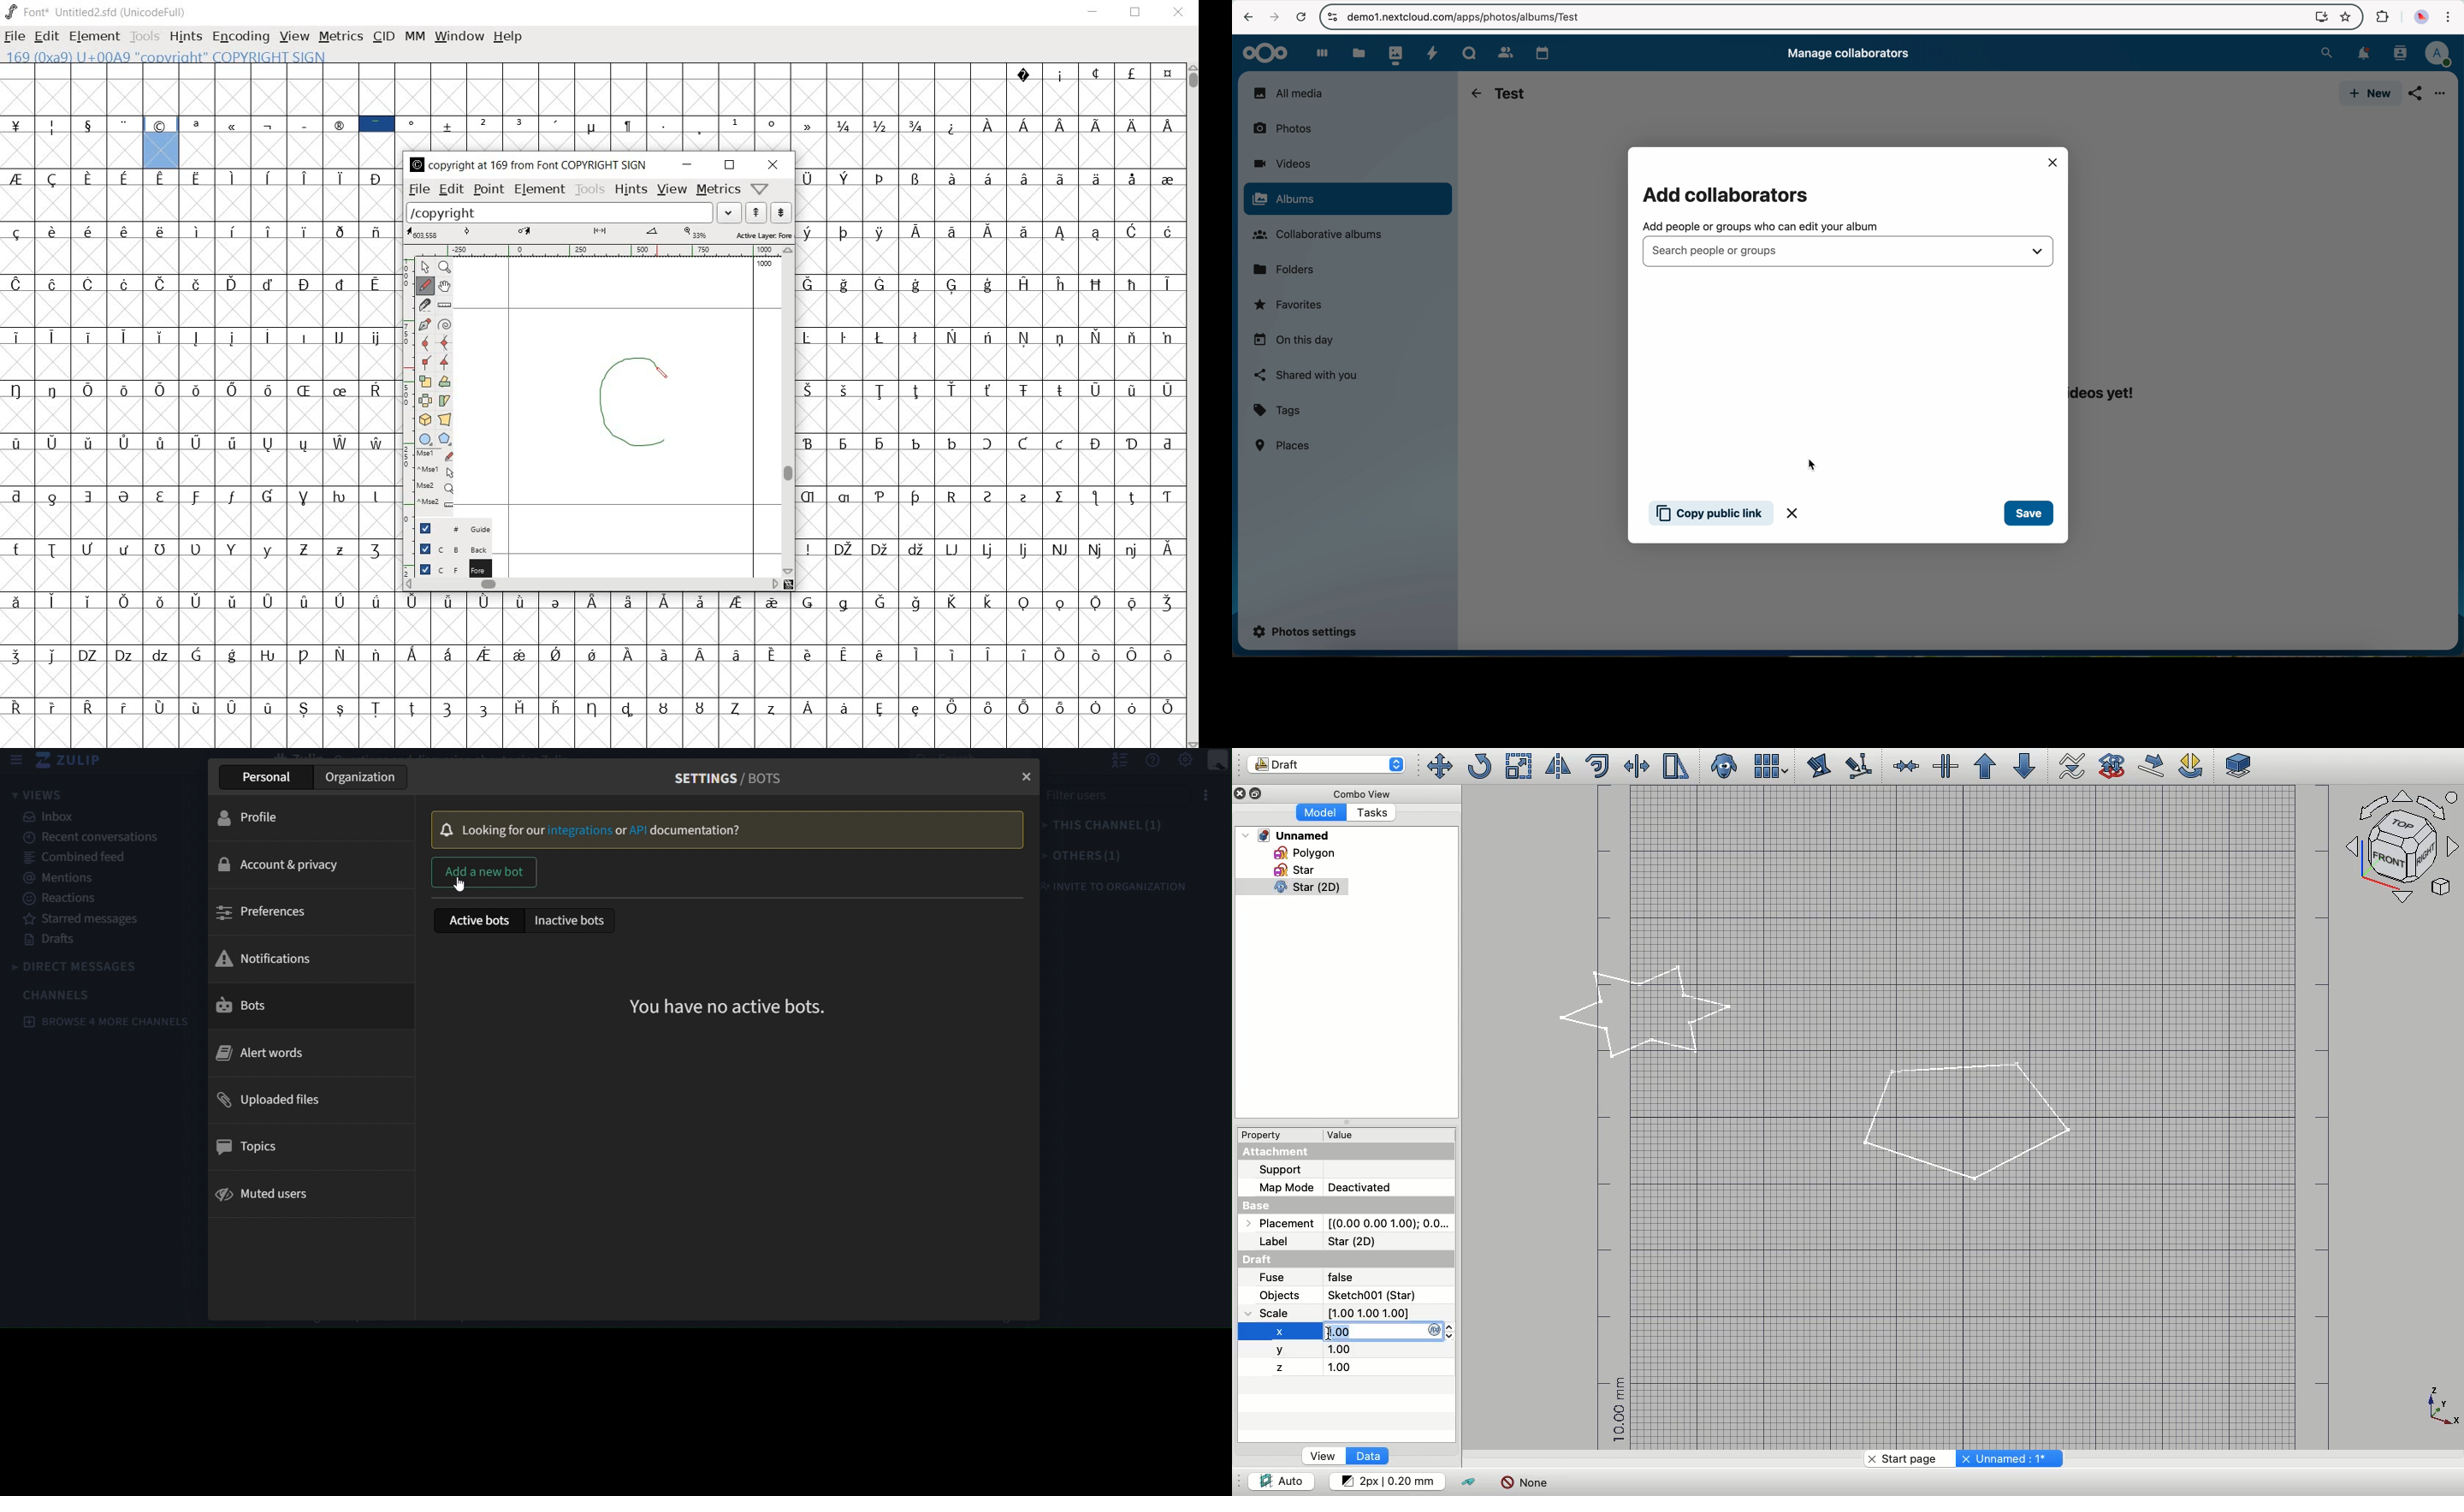  Describe the element at coordinates (527, 165) in the screenshot. I see `COPYRIGHT AT 169 FROM FONT COPYRIGHT SIGN` at that location.